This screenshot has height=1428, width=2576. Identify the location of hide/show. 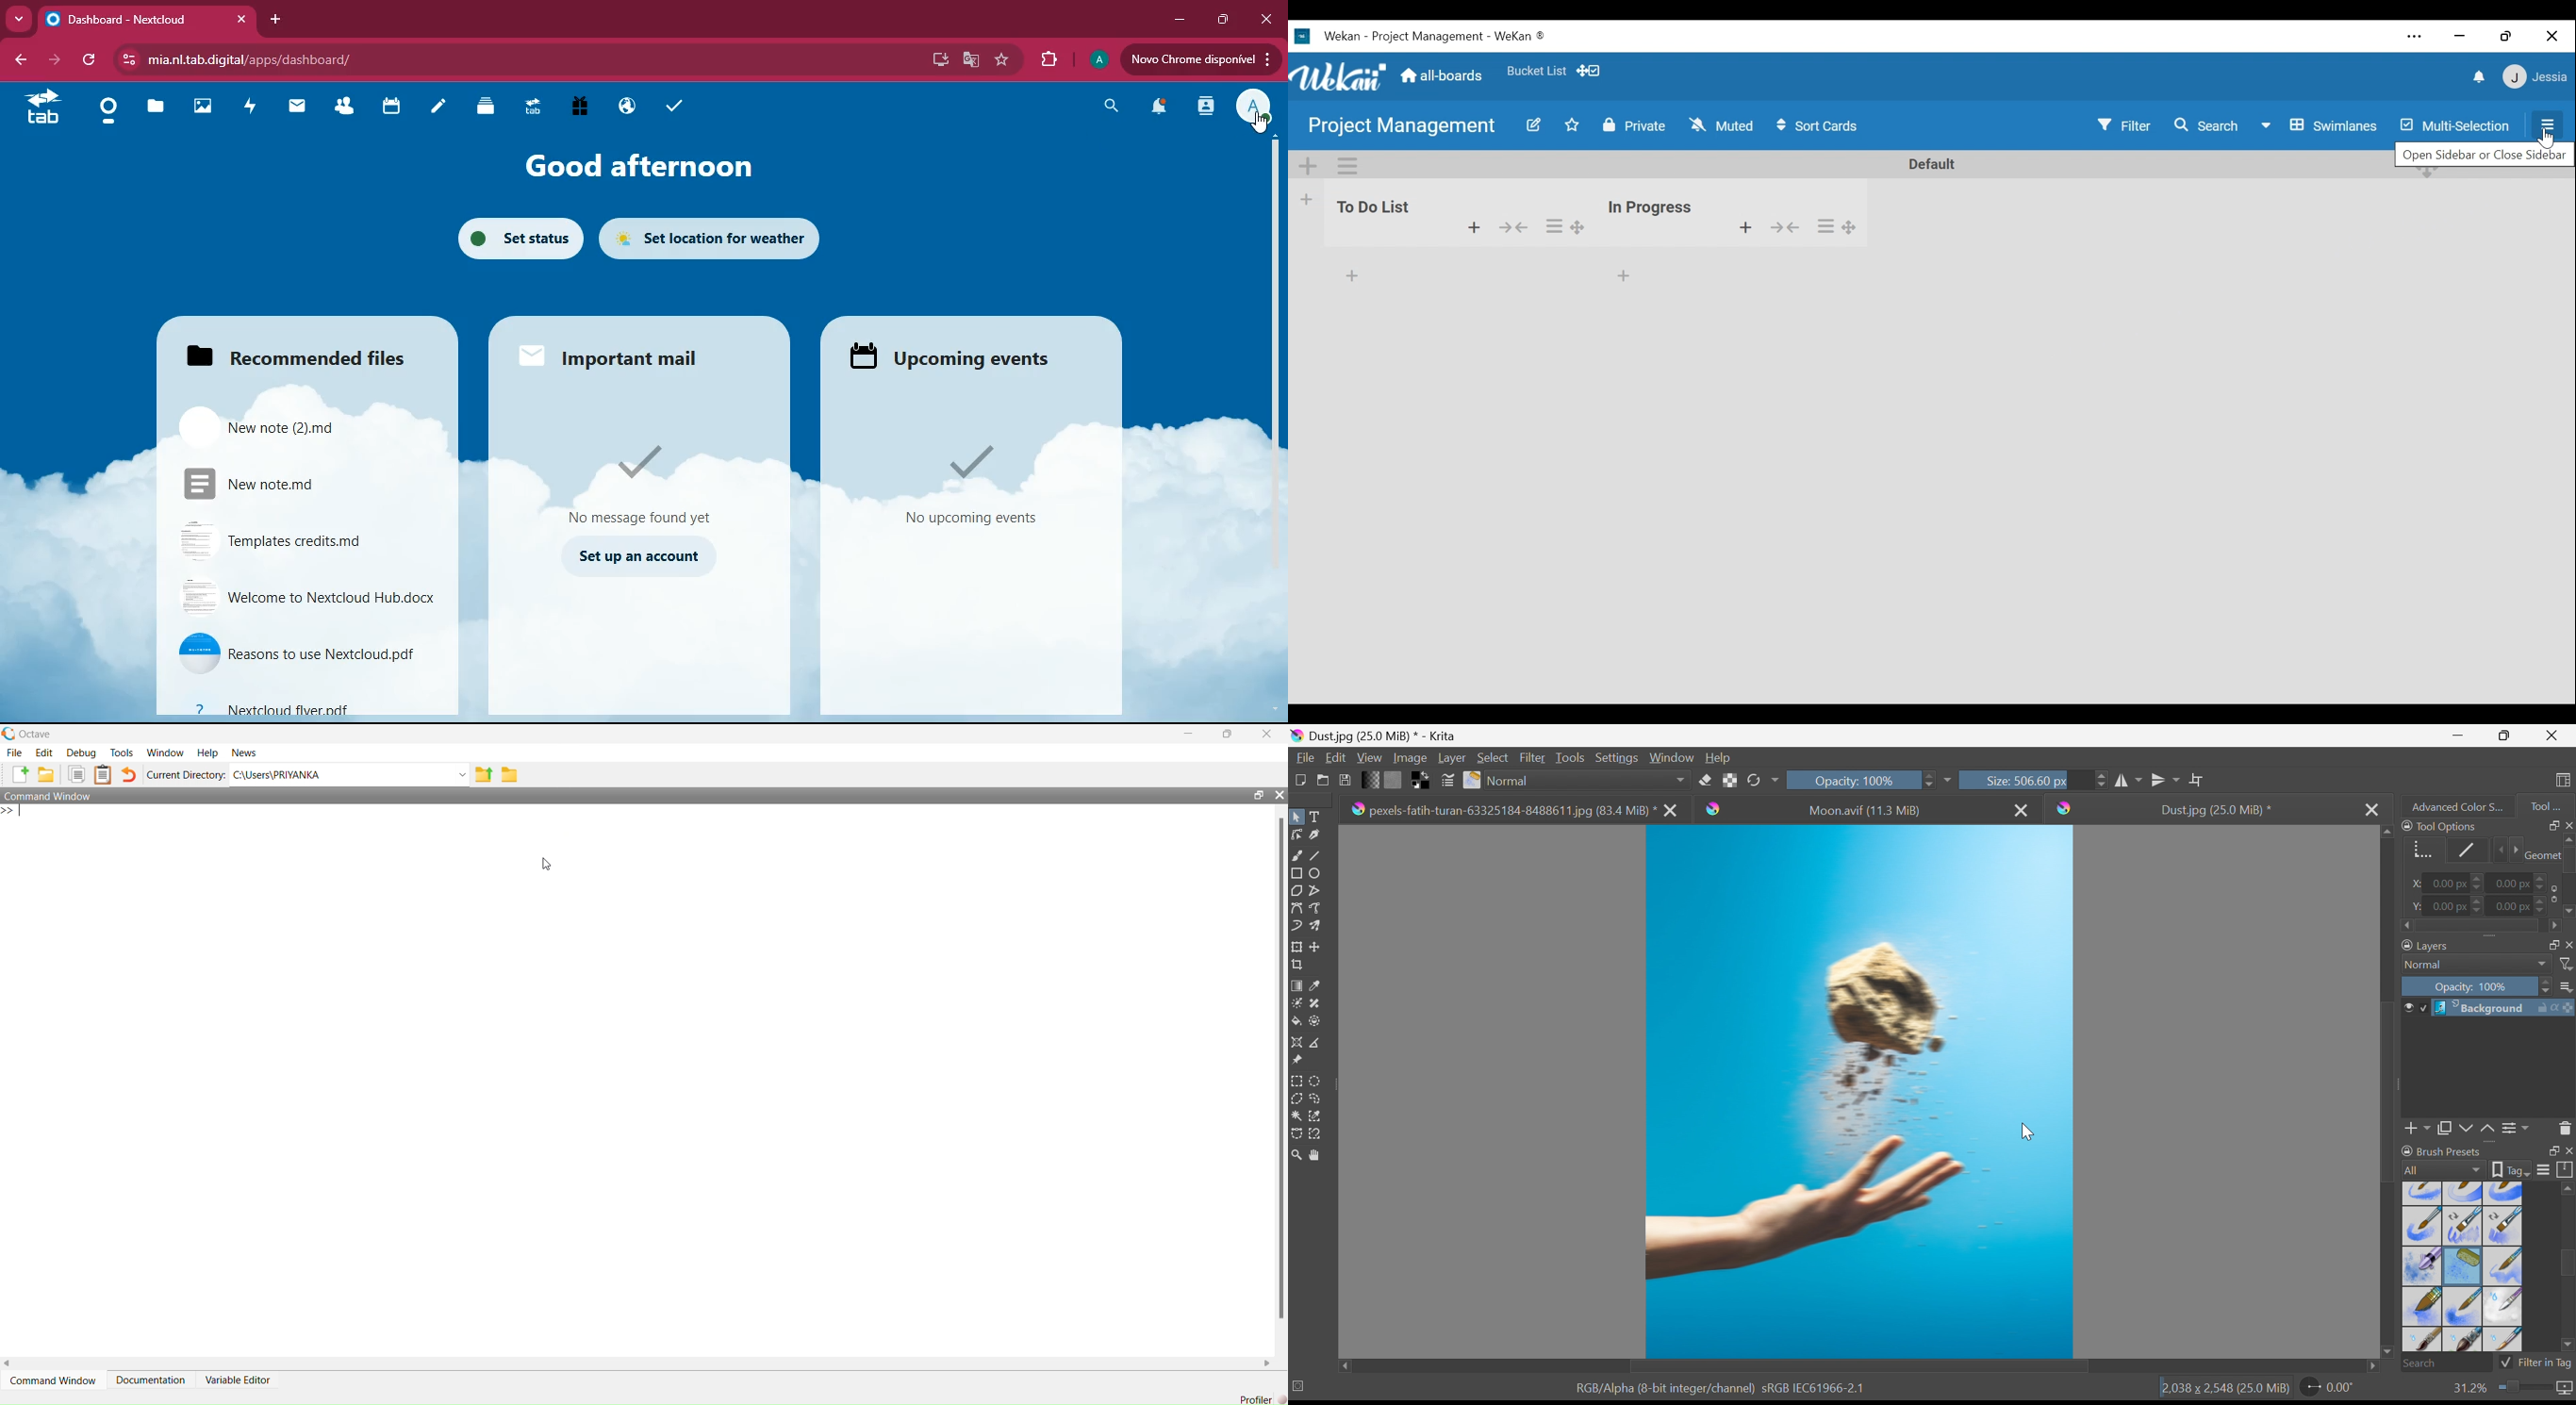
(1512, 226).